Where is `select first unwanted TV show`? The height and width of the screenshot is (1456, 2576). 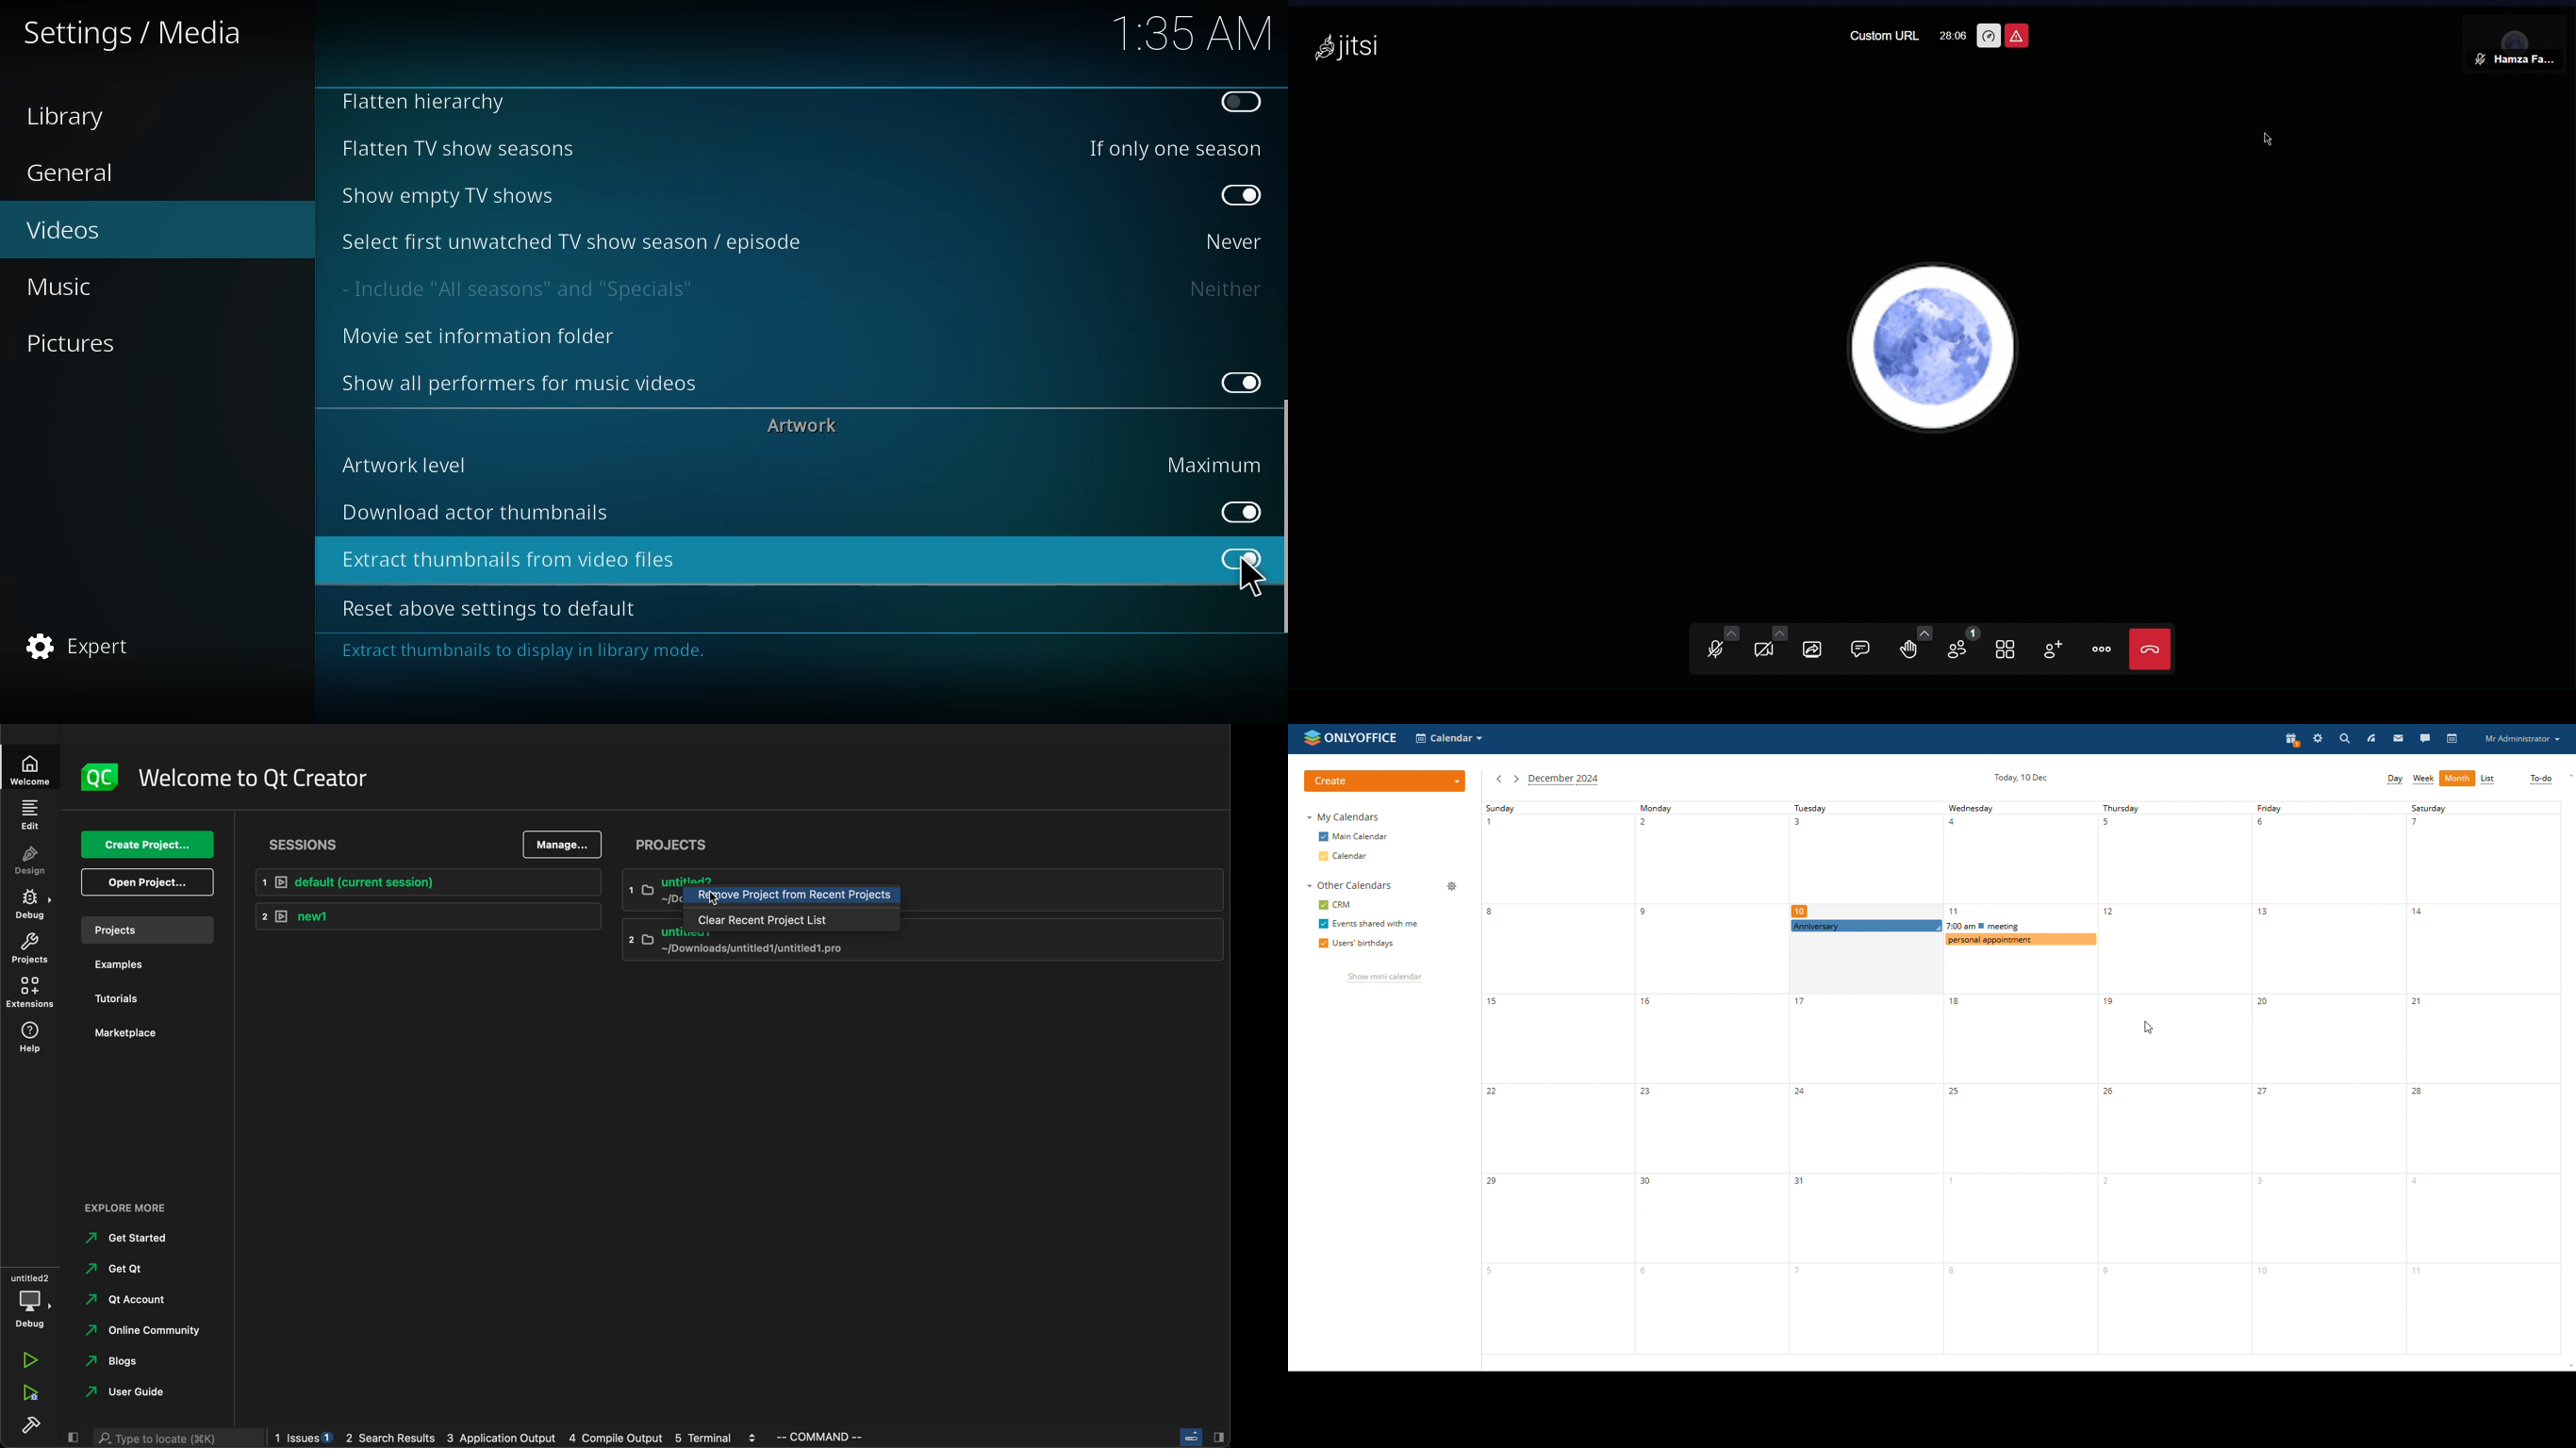
select first unwanted TV show is located at coordinates (574, 240).